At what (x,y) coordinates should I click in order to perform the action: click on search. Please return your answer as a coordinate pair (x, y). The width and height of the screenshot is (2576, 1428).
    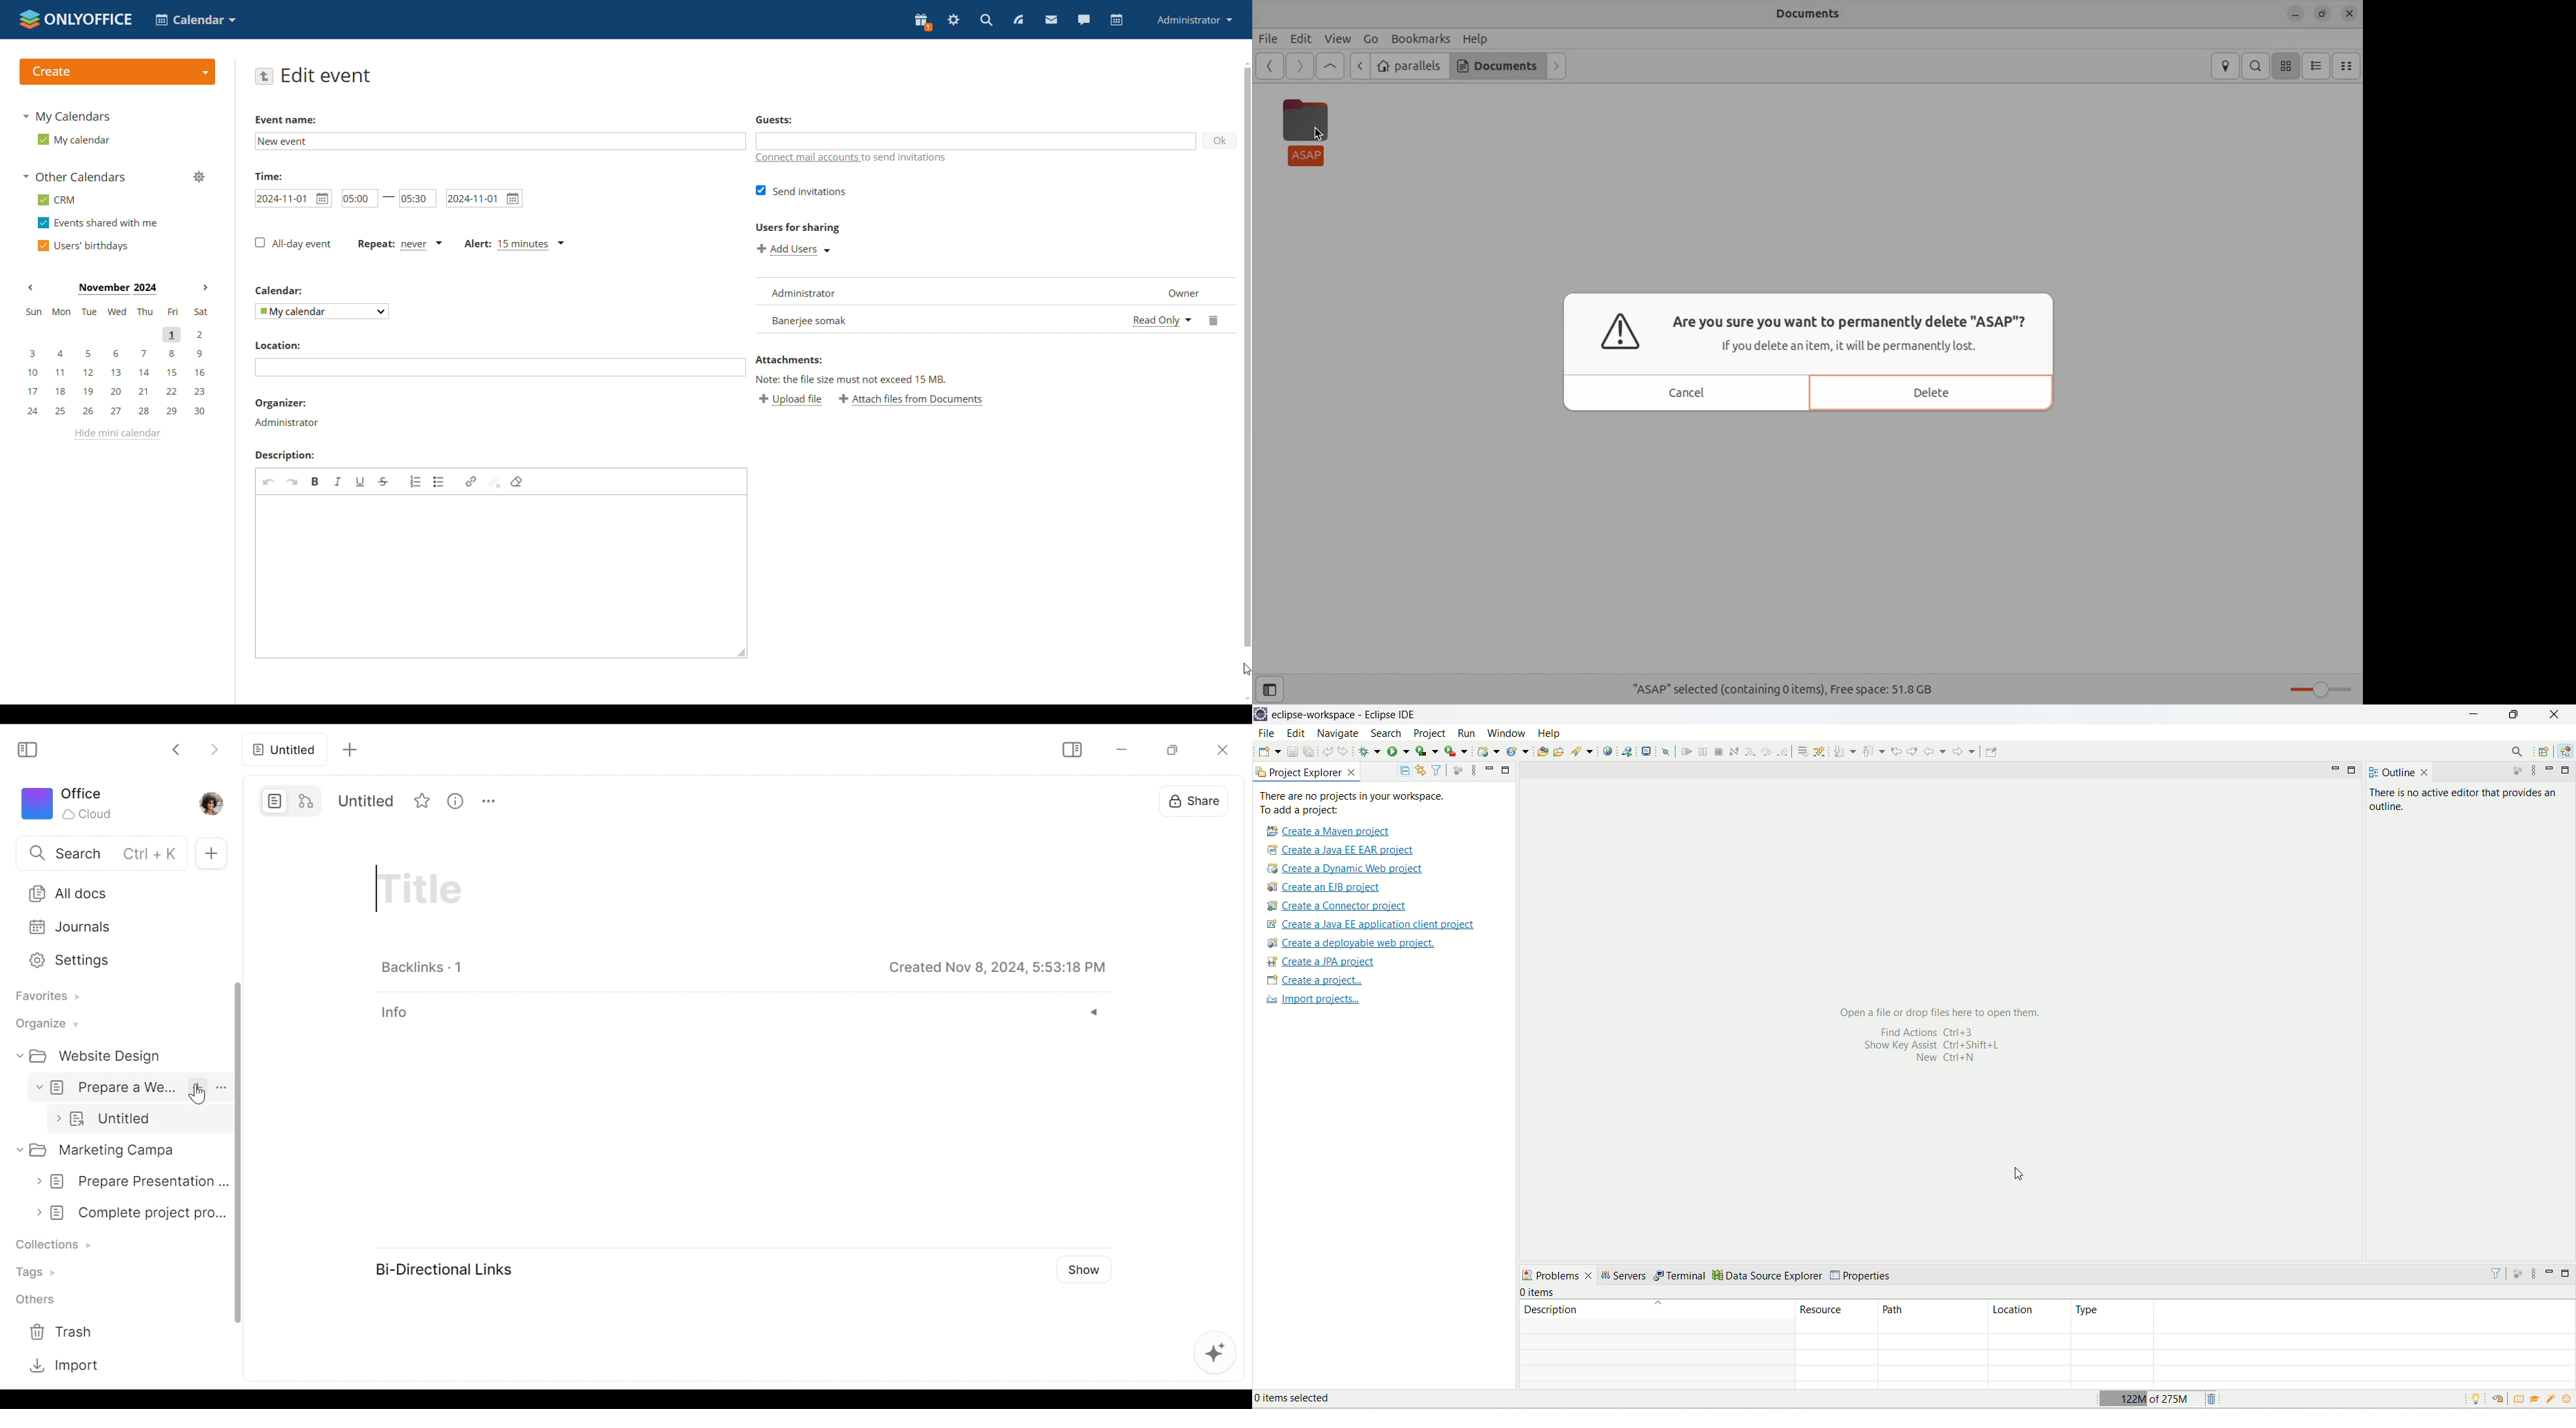
    Looking at the image, I should click on (2259, 65).